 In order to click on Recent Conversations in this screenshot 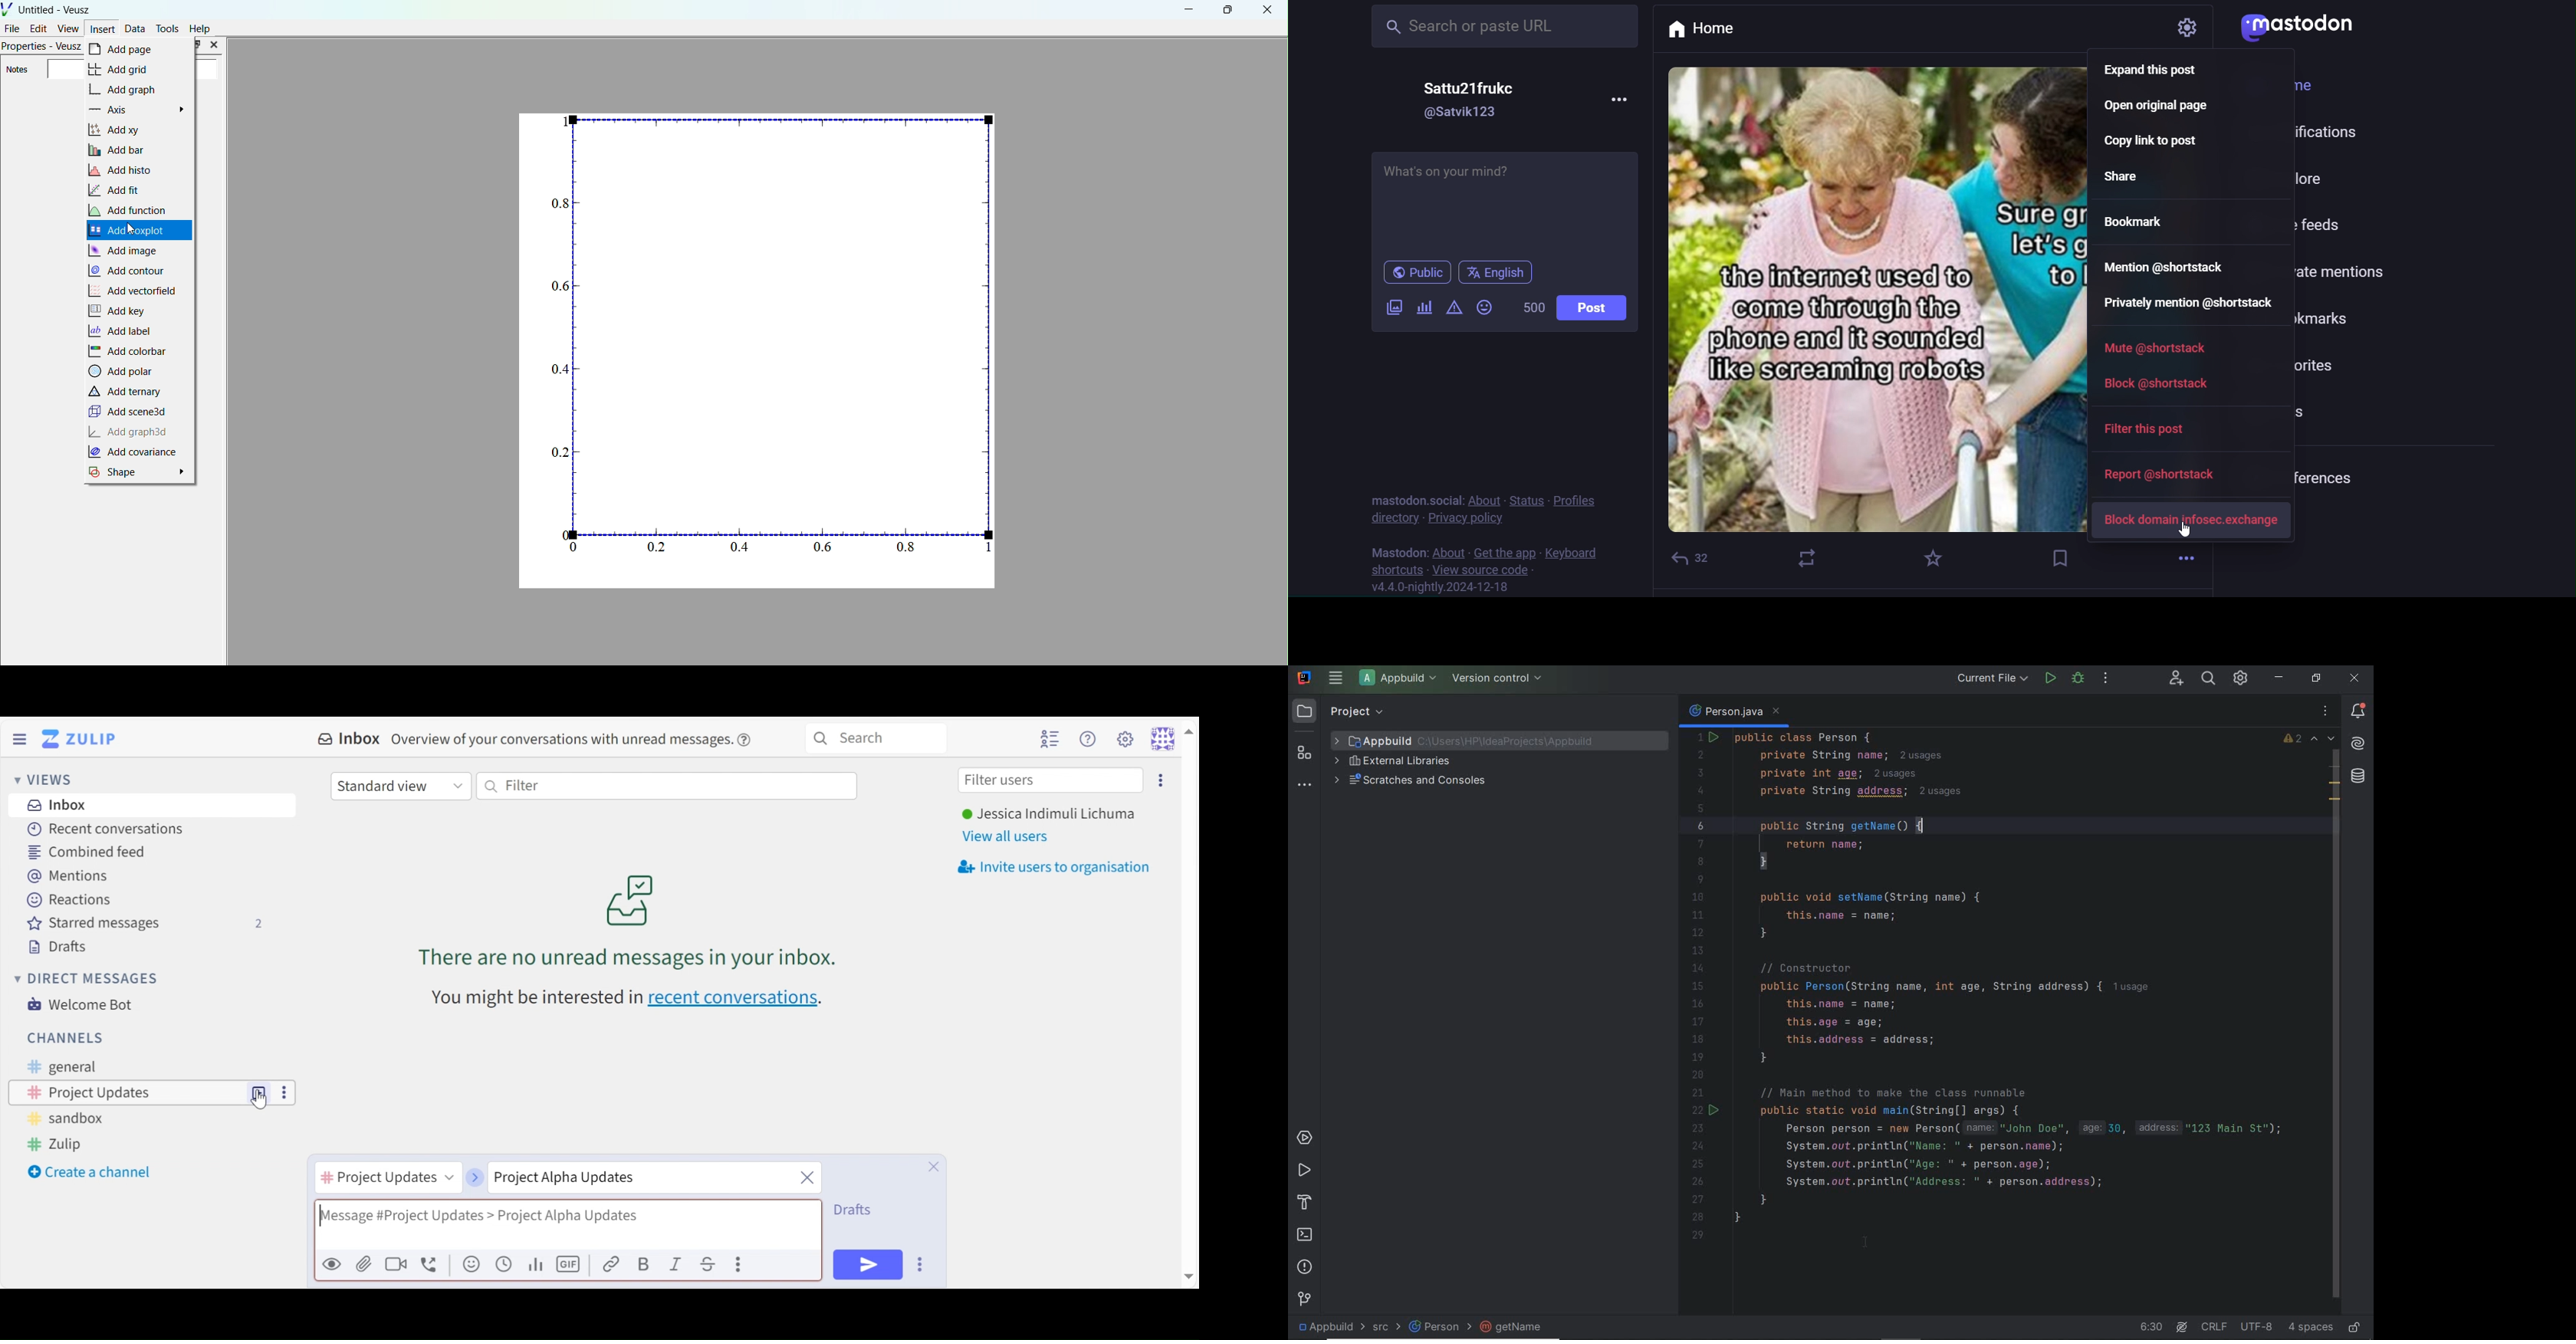, I will do `click(107, 829)`.